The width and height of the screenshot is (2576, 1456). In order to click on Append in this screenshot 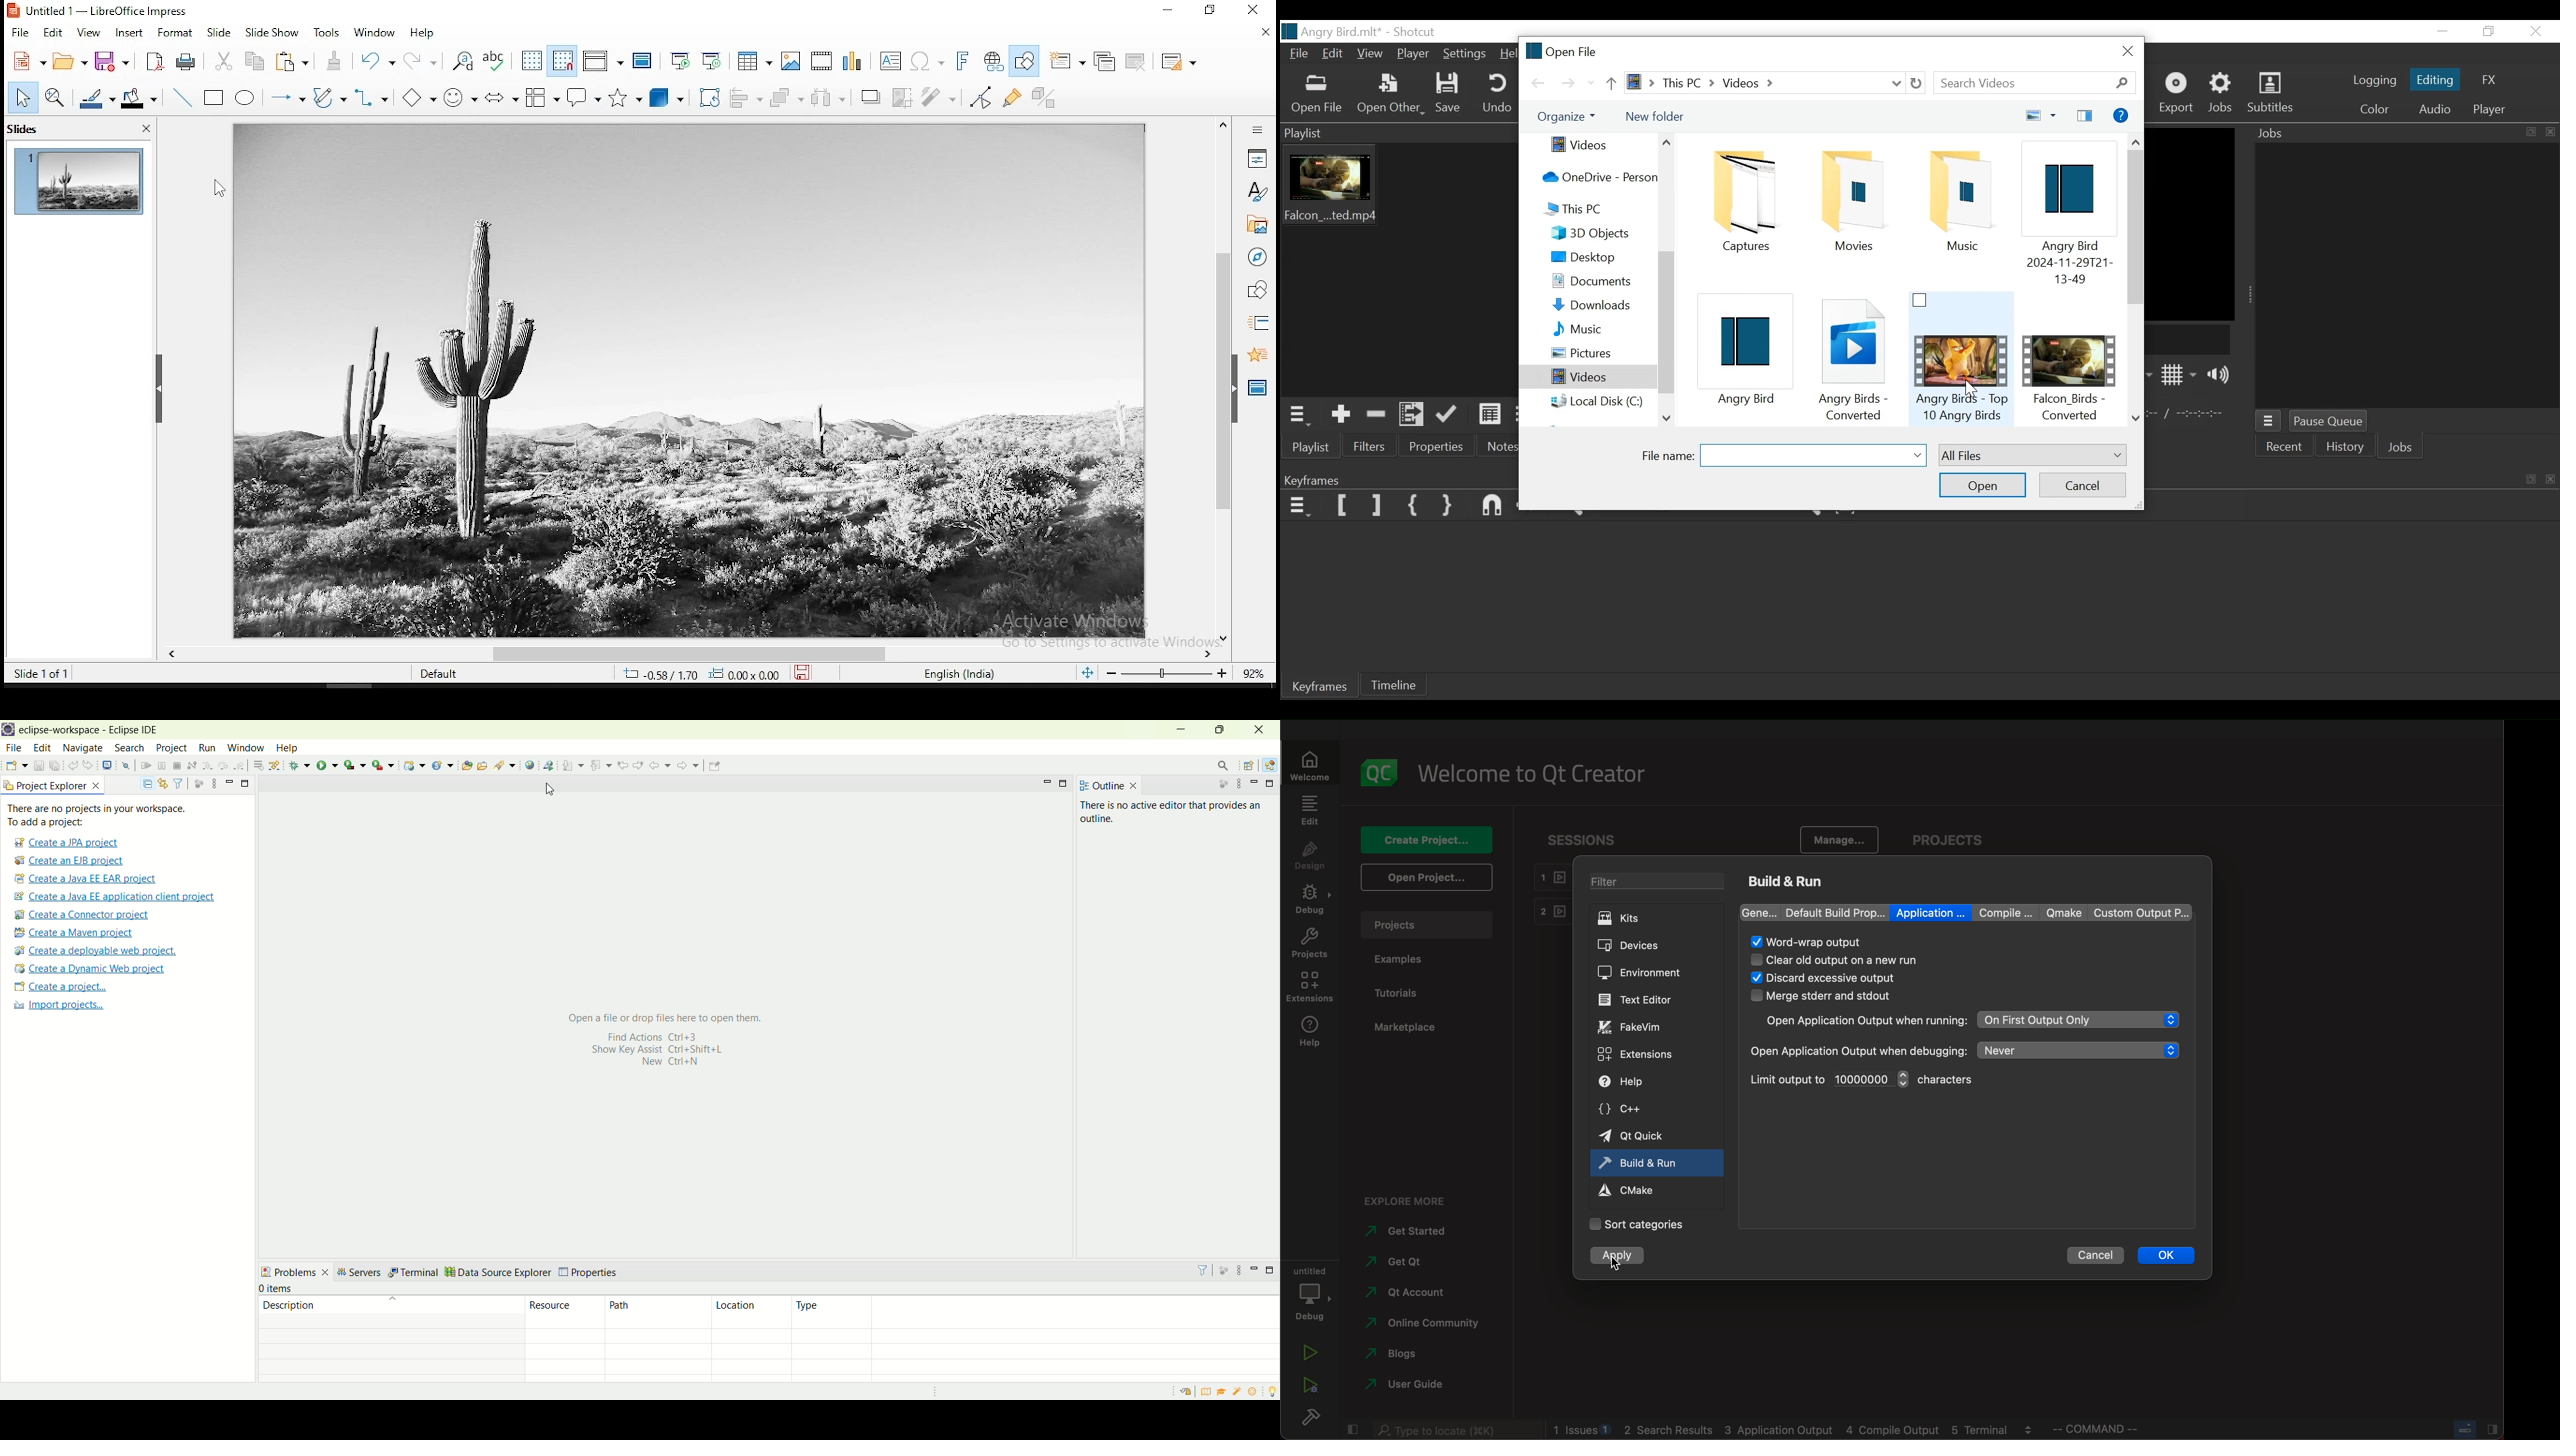, I will do `click(1449, 415)`.